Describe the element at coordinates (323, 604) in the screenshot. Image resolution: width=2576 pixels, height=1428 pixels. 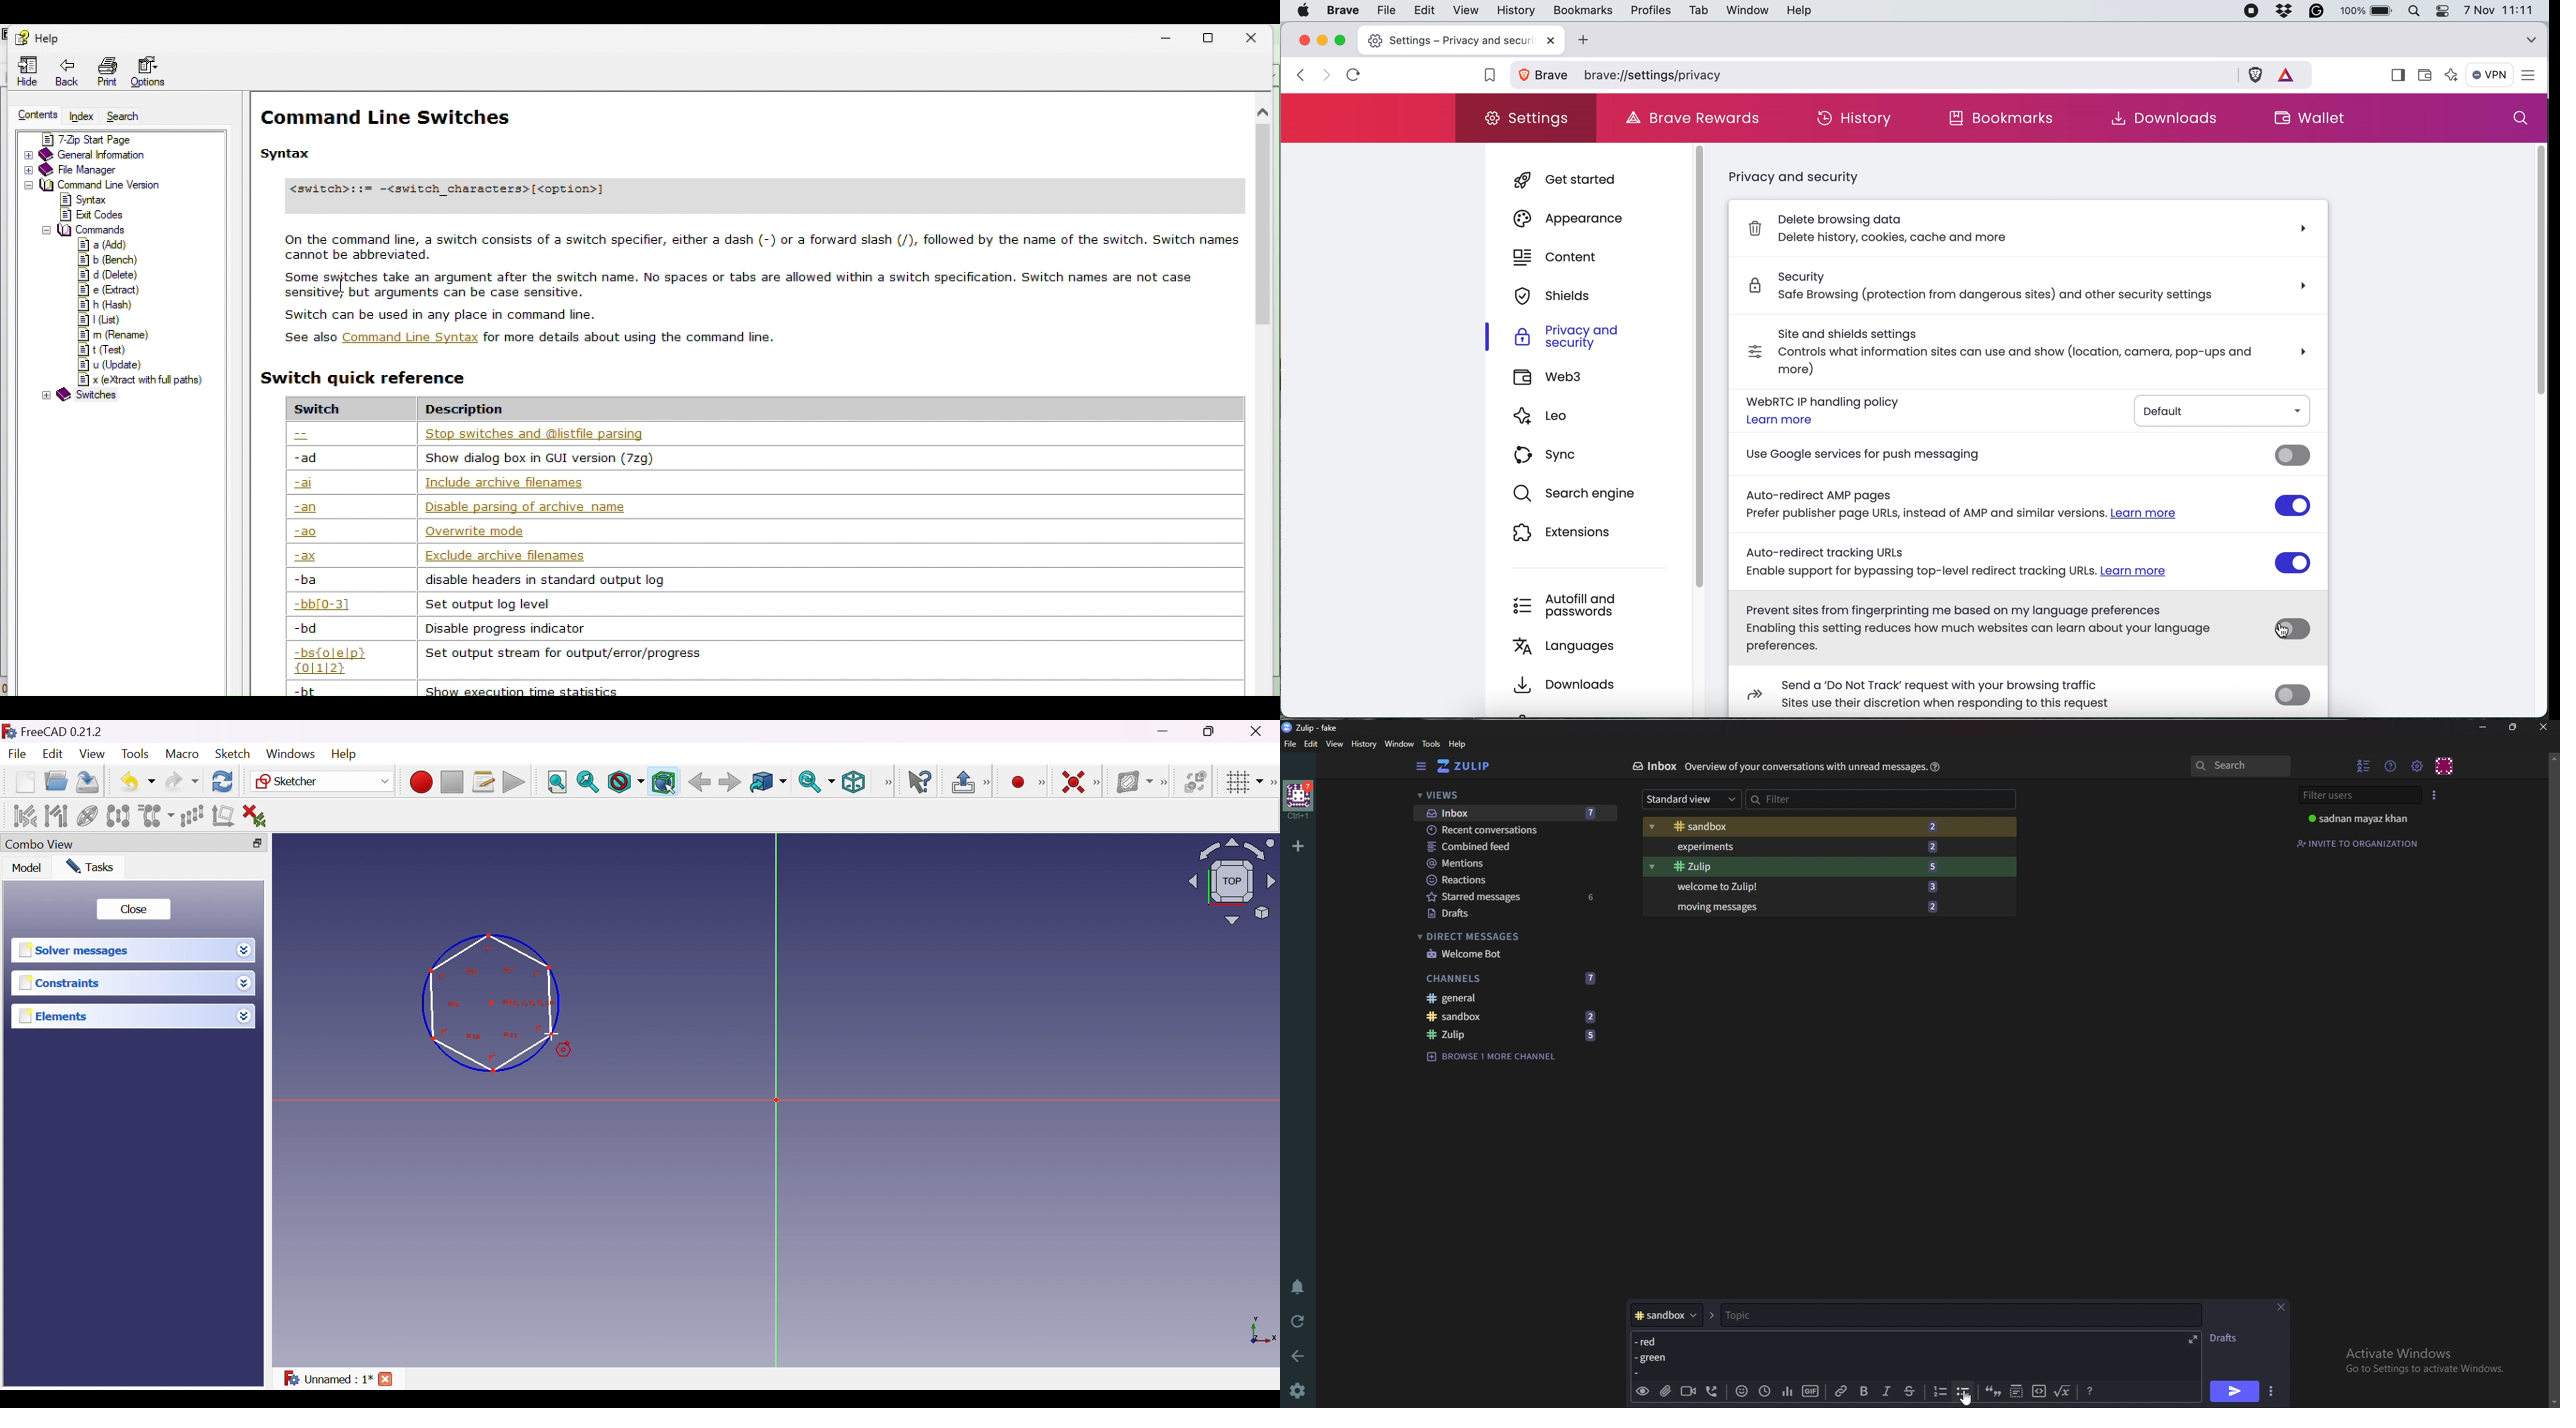
I see `-bb (0-3)` at that location.